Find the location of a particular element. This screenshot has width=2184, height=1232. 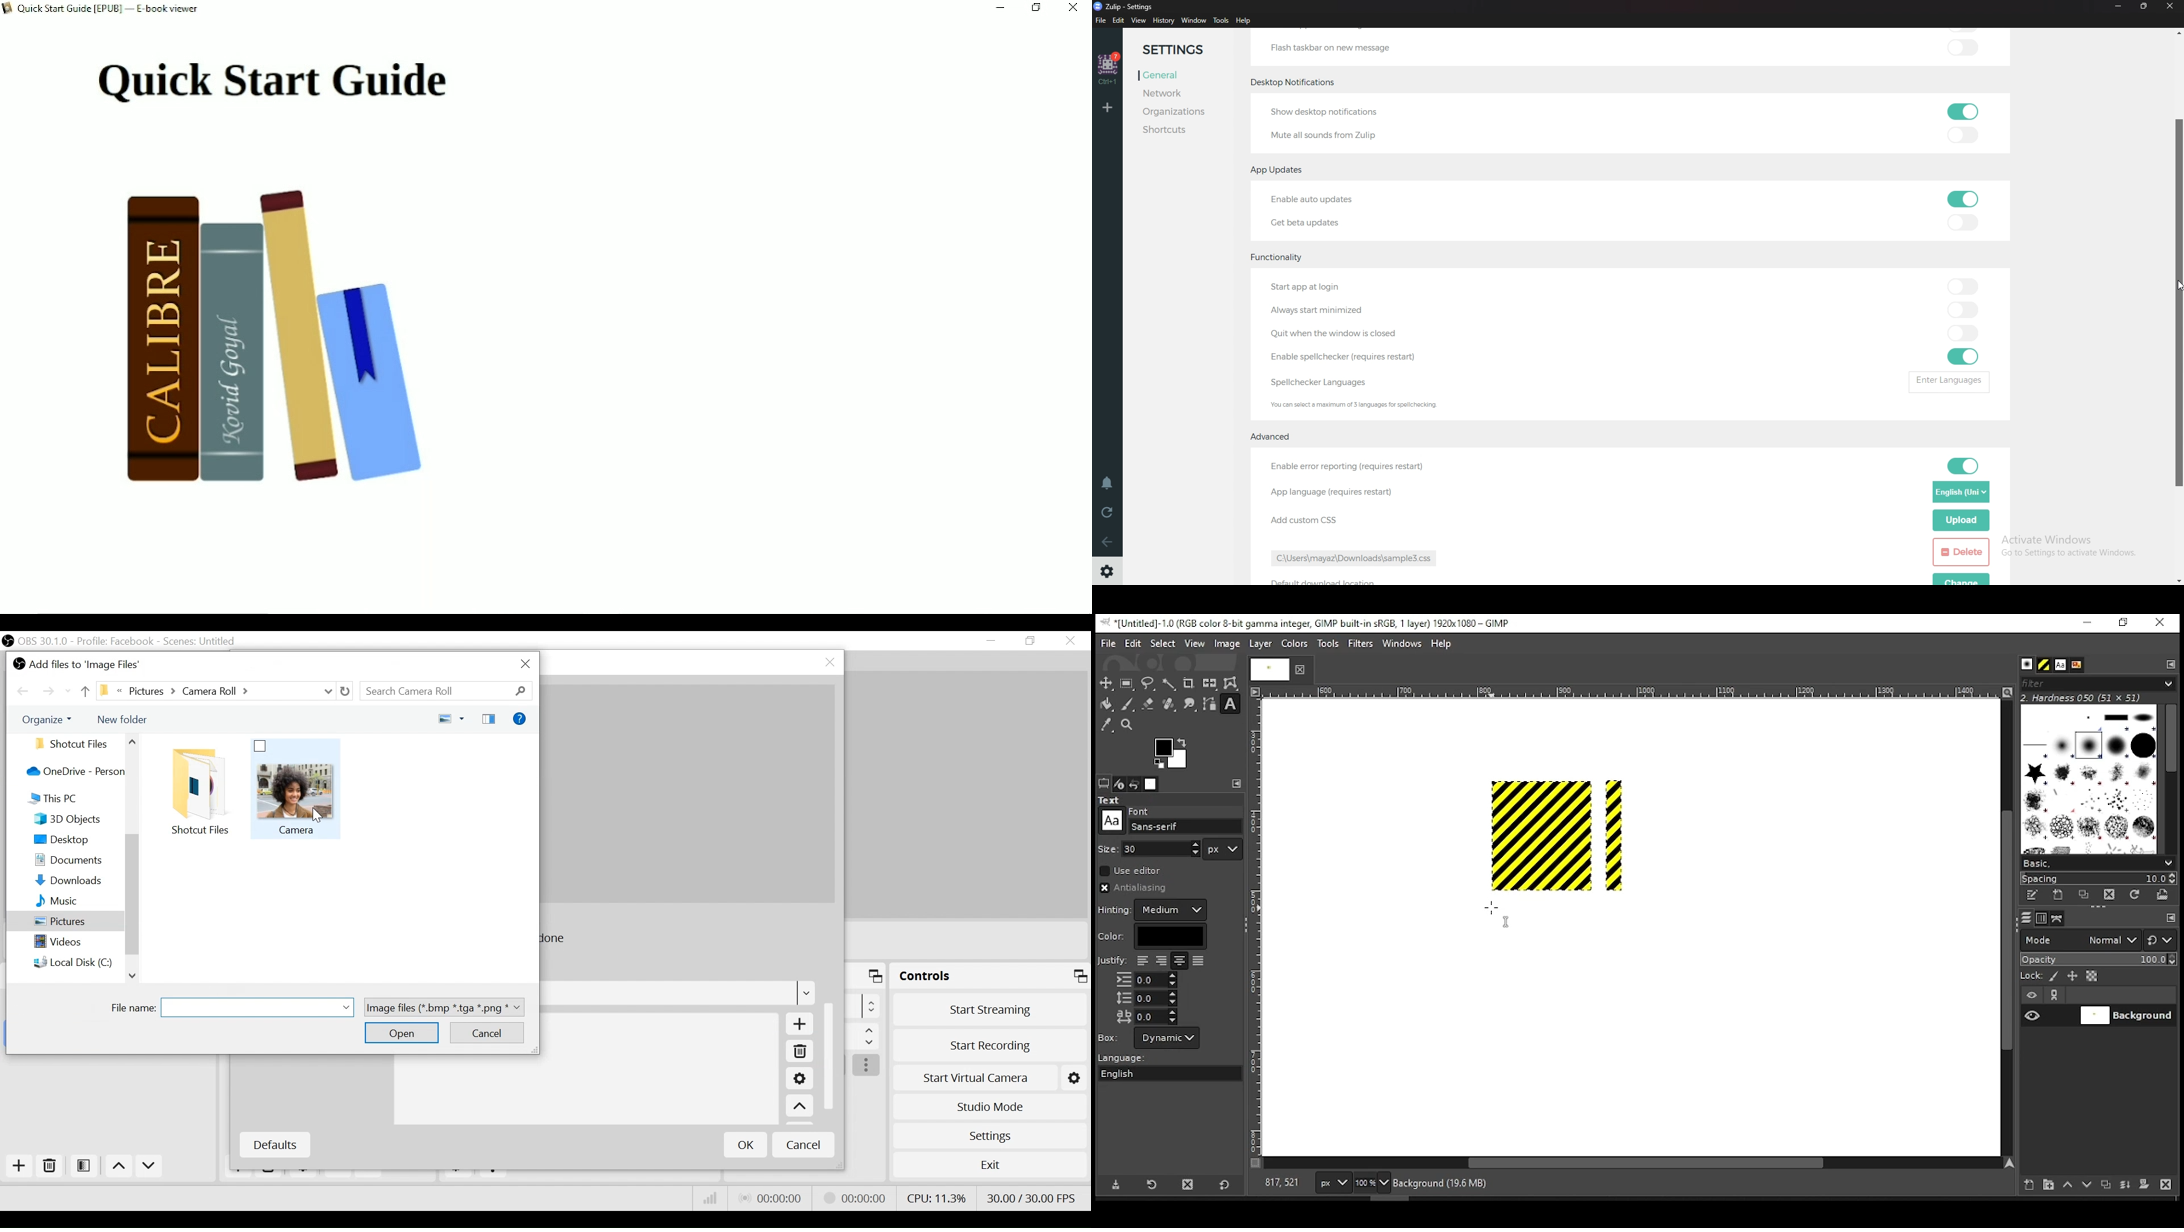

Close is located at coordinates (1070, 641).